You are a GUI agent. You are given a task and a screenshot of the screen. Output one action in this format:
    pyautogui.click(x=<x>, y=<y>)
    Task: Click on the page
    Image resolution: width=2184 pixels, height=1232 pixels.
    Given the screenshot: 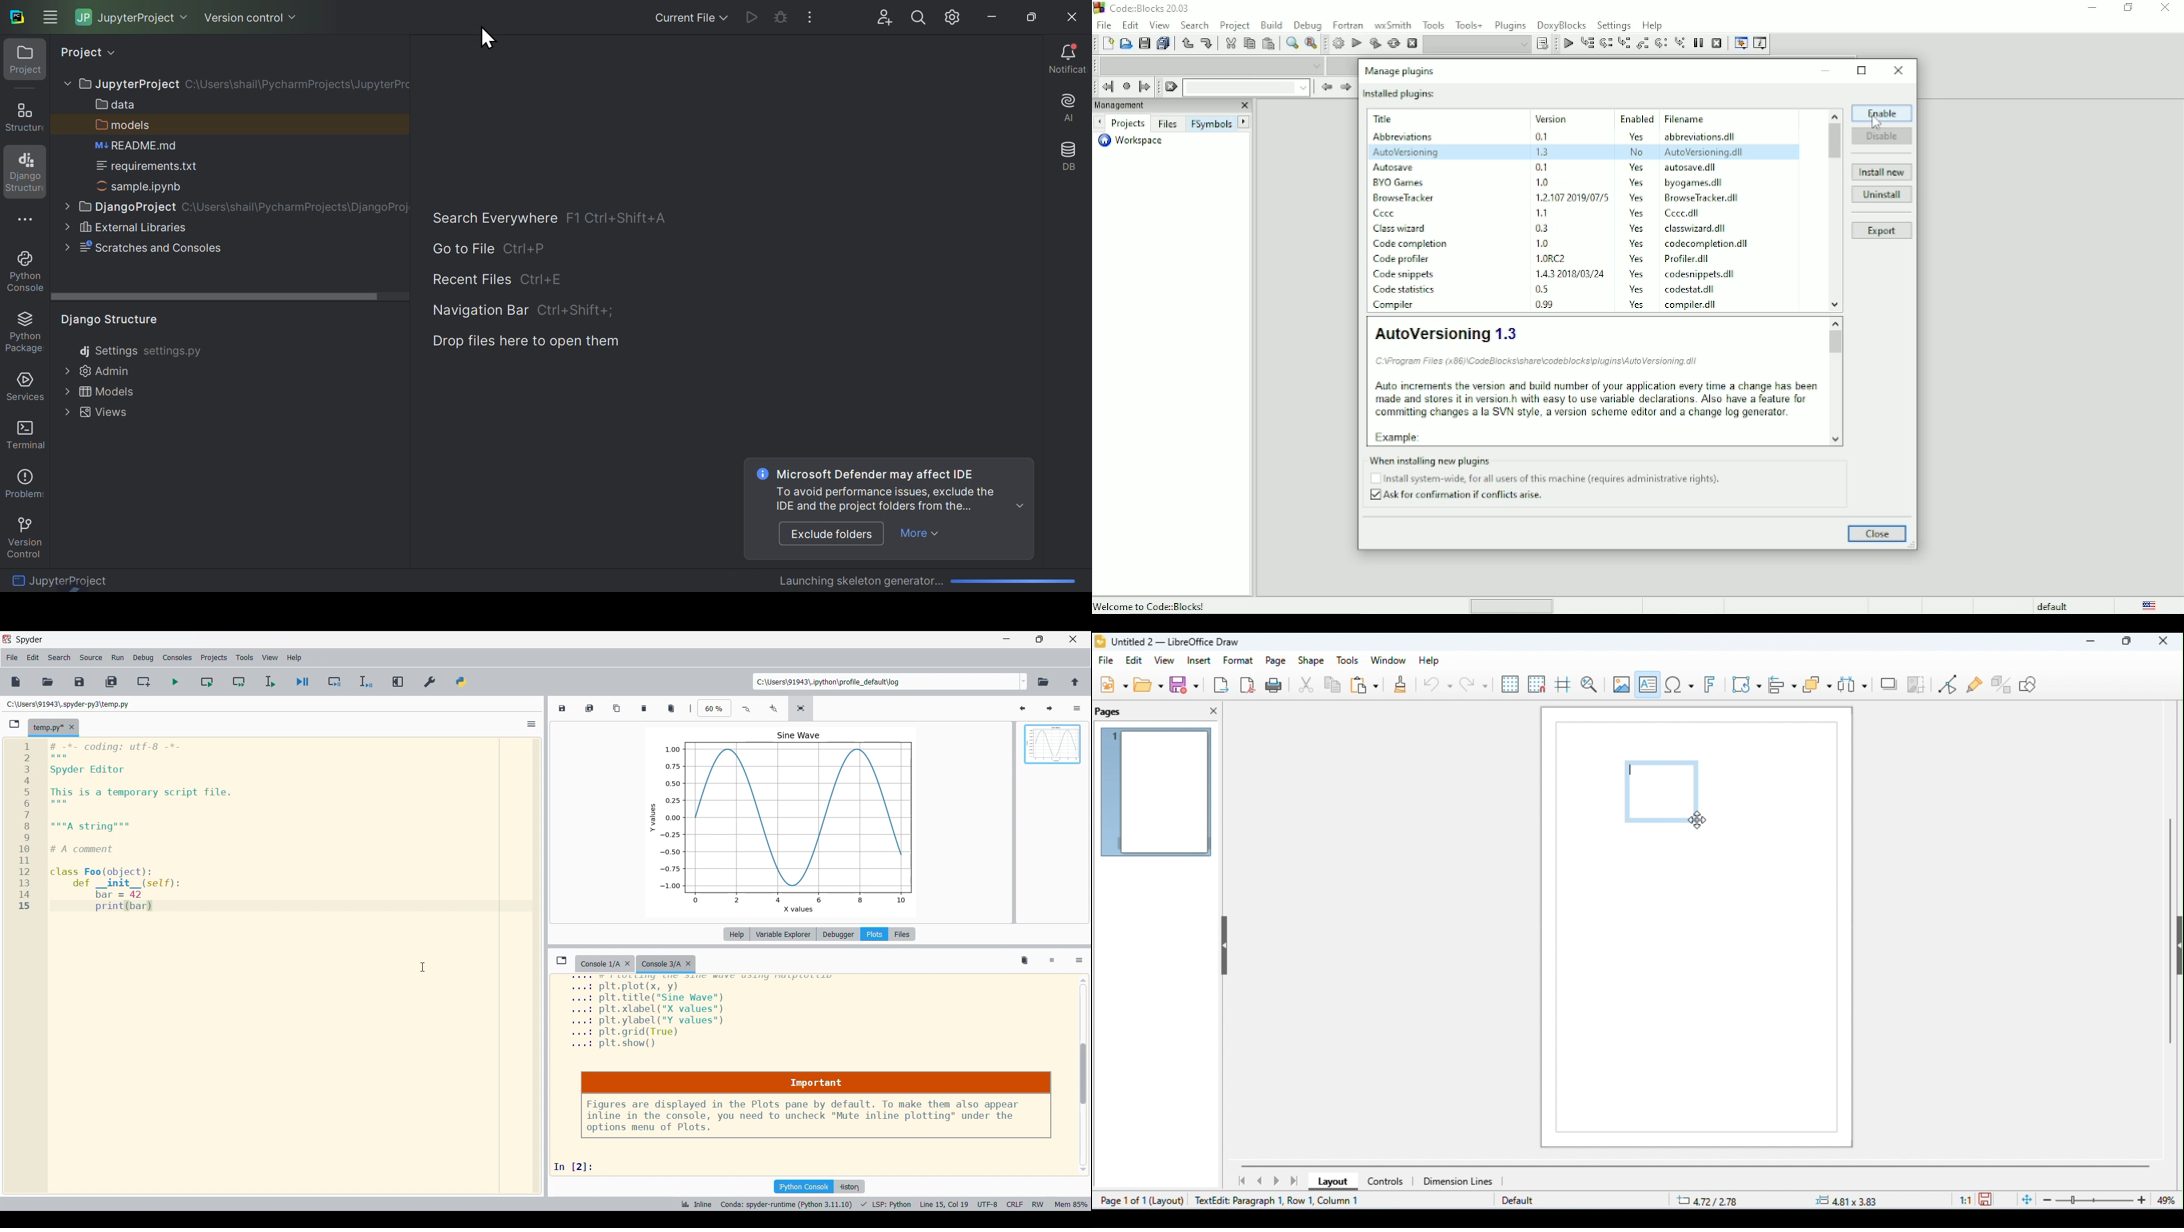 What is the action you would take?
    pyautogui.click(x=1277, y=661)
    